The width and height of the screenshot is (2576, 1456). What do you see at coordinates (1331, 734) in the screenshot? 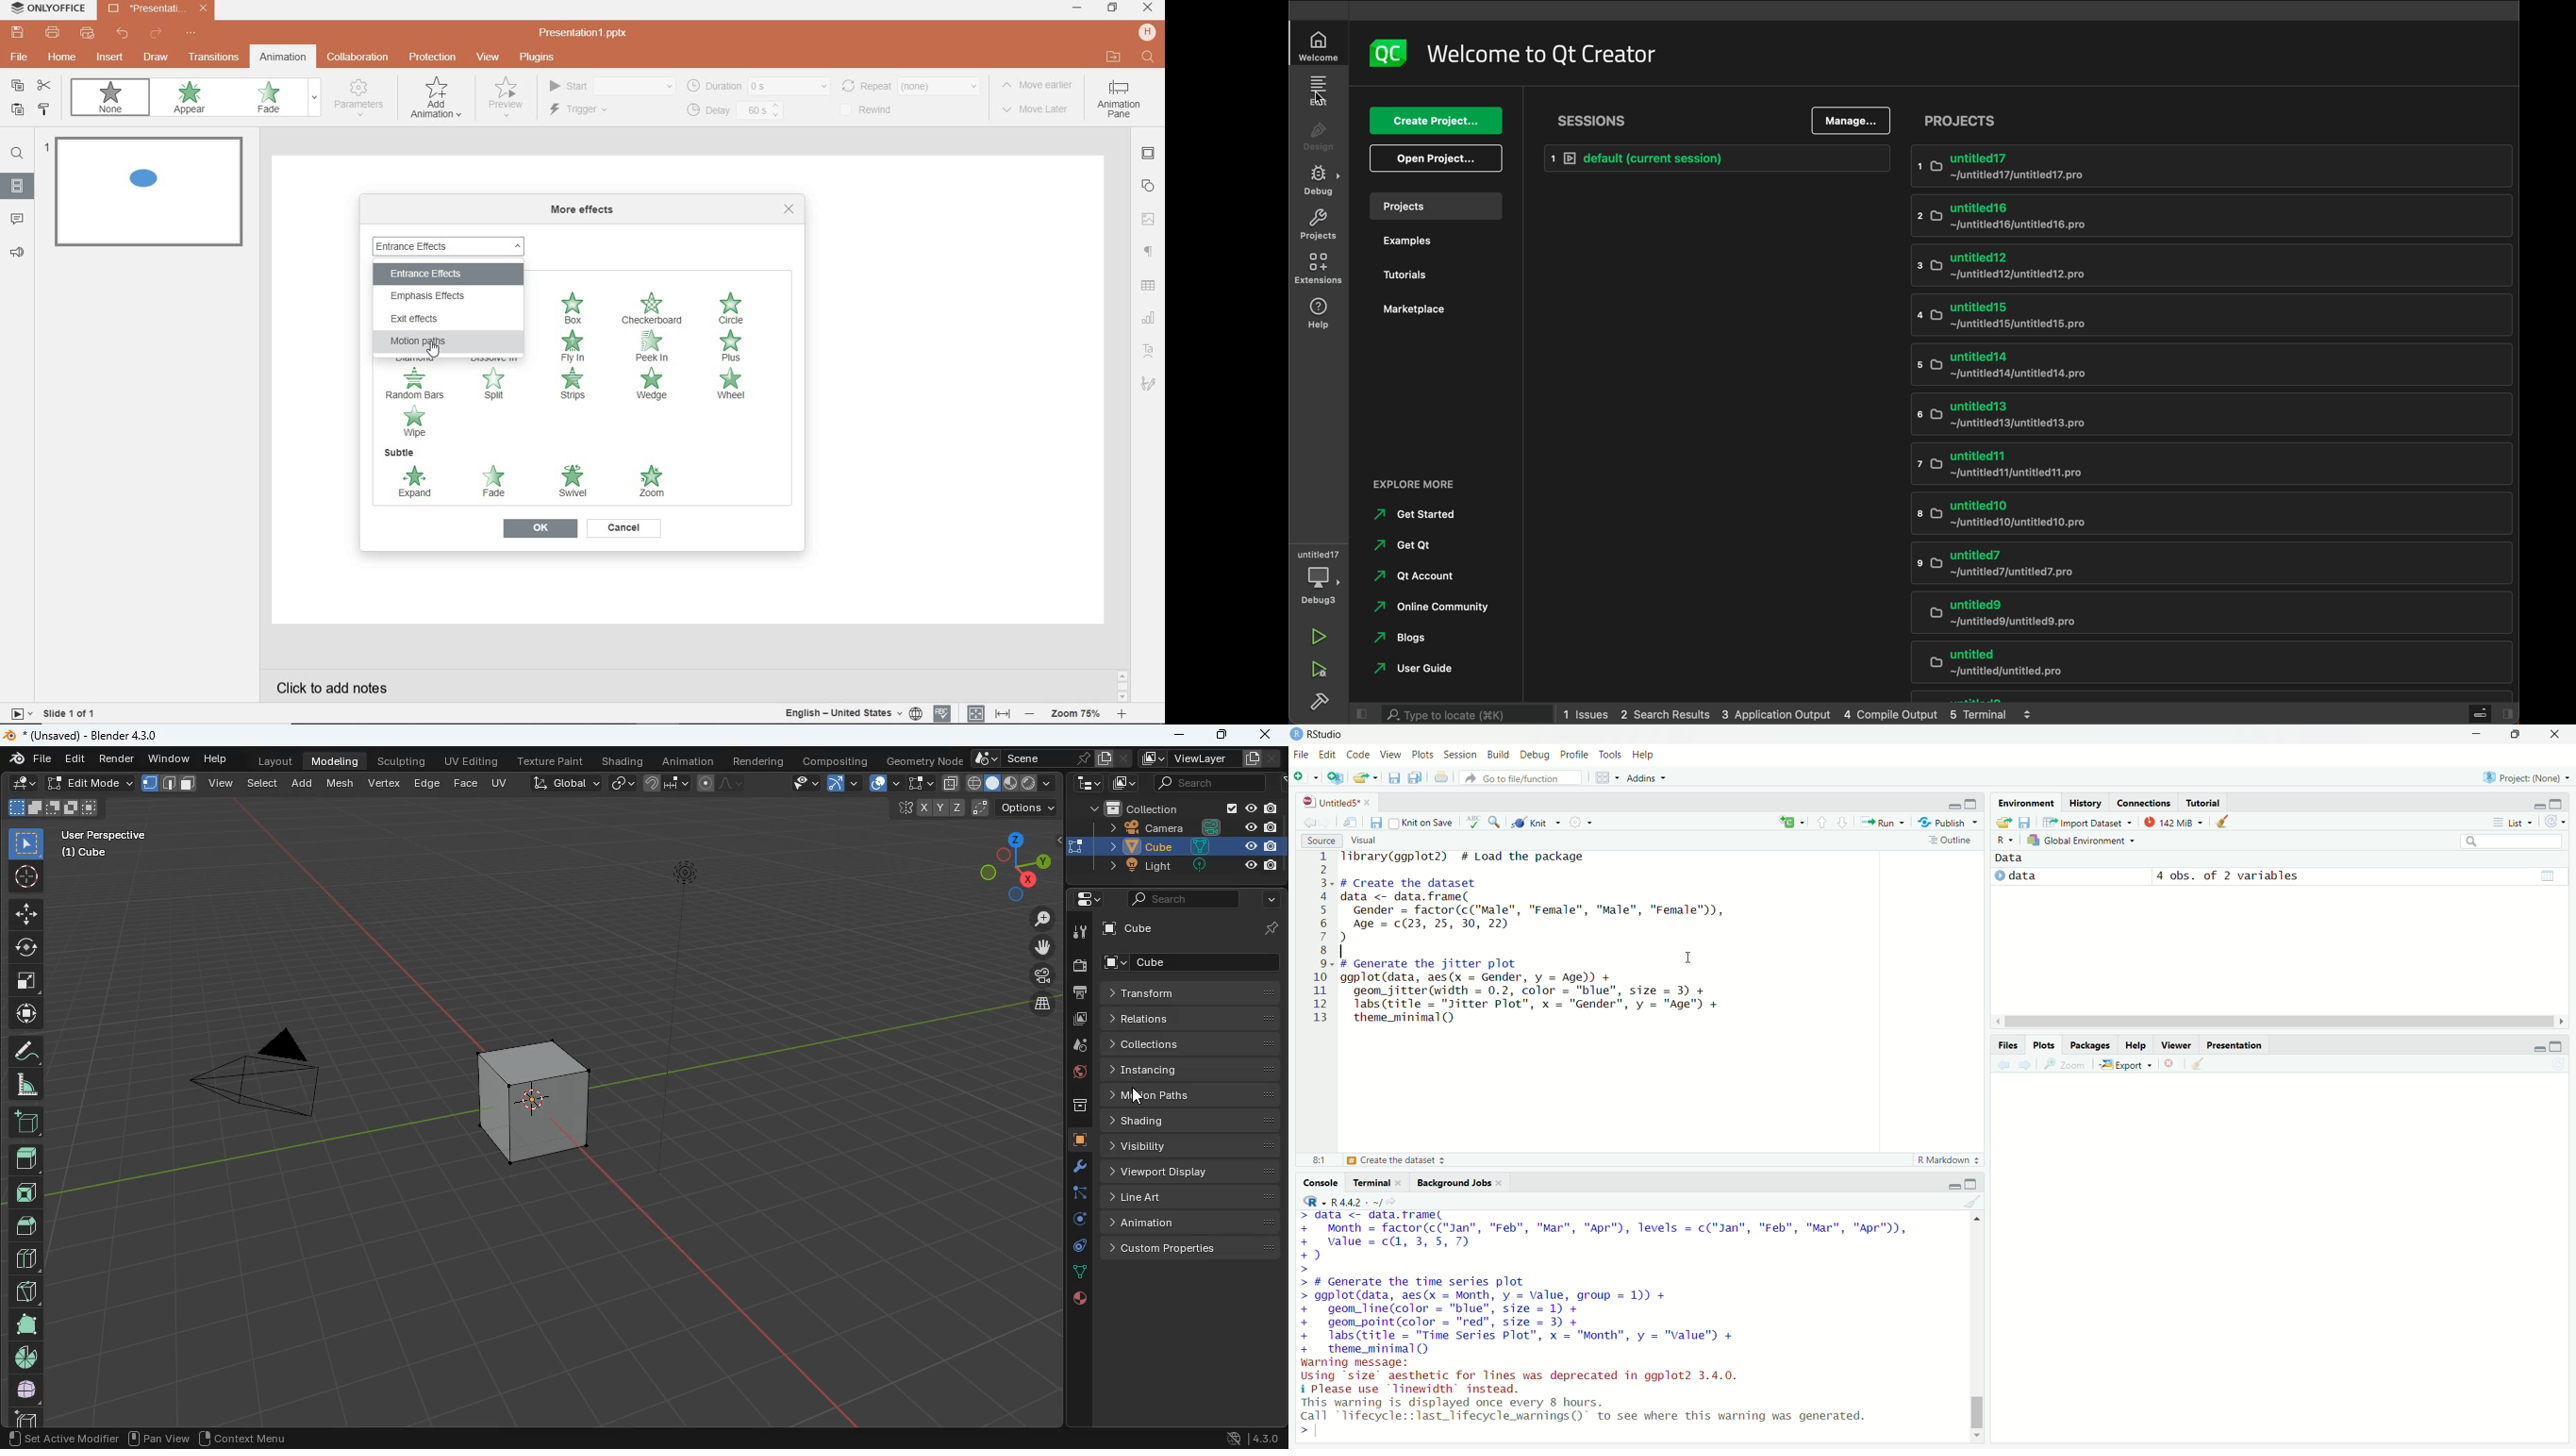
I see `RStudio` at bounding box center [1331, 734].